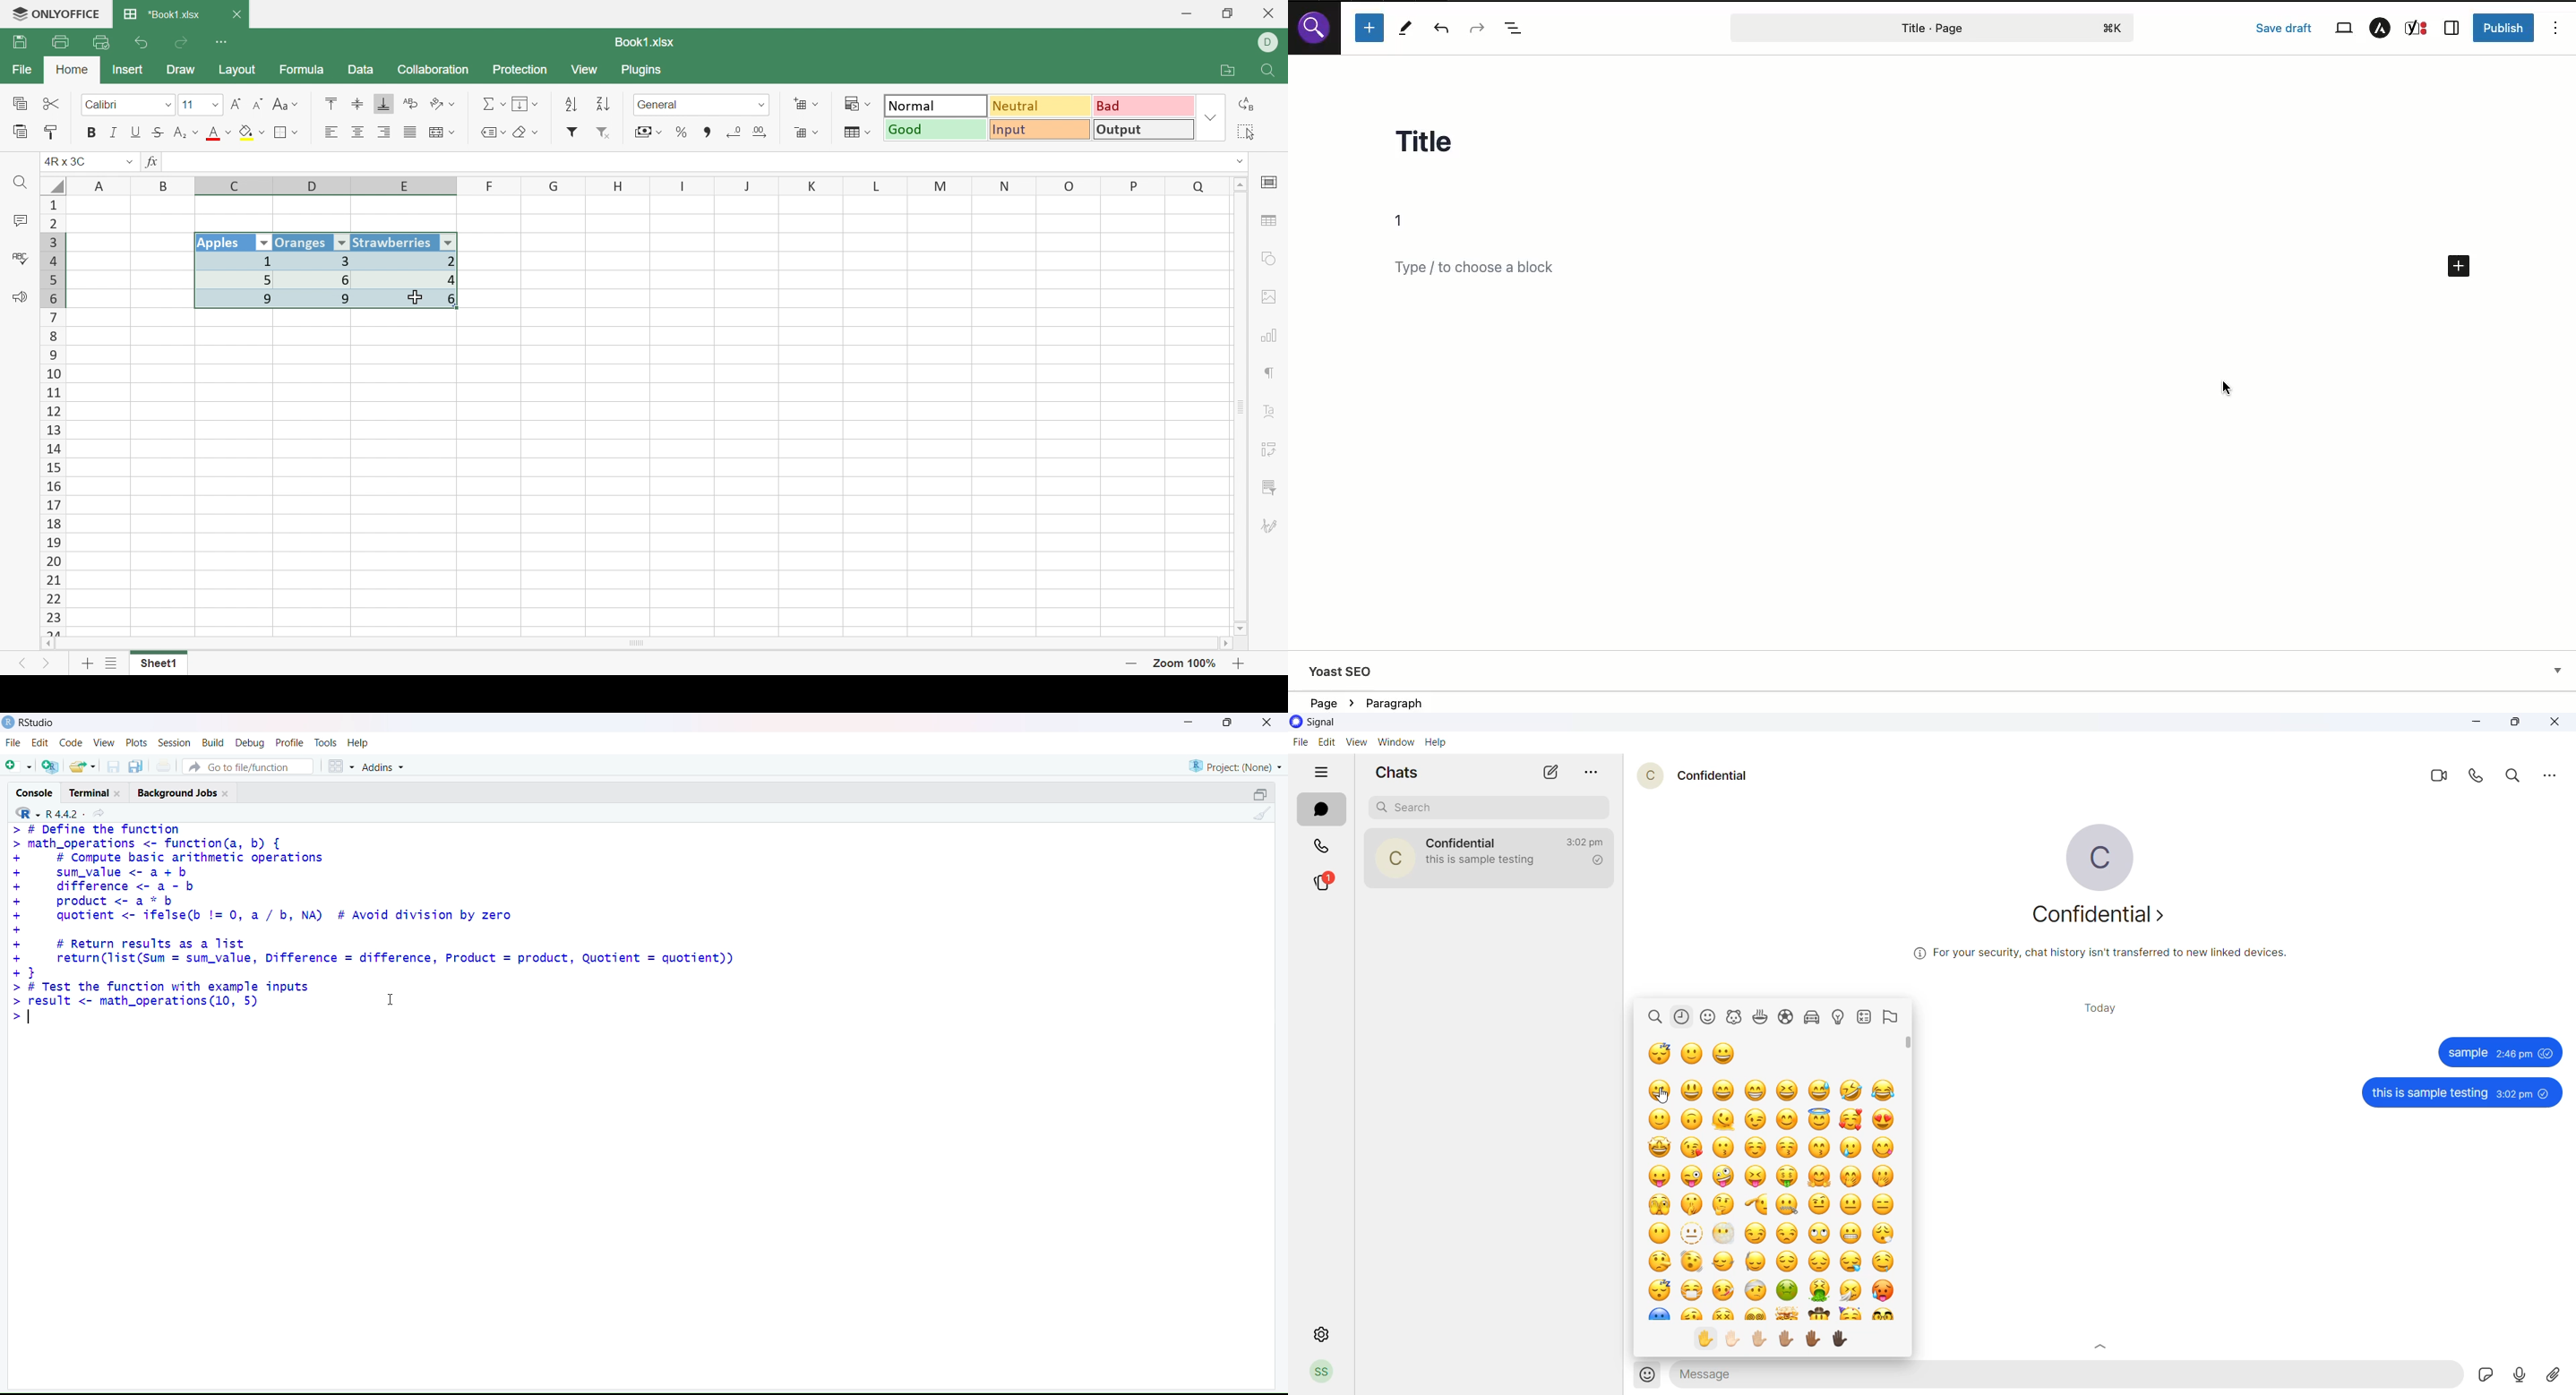  Describe the element at coordinates (1269, 485) in the screenshot. I see `slicer settings` at that location.